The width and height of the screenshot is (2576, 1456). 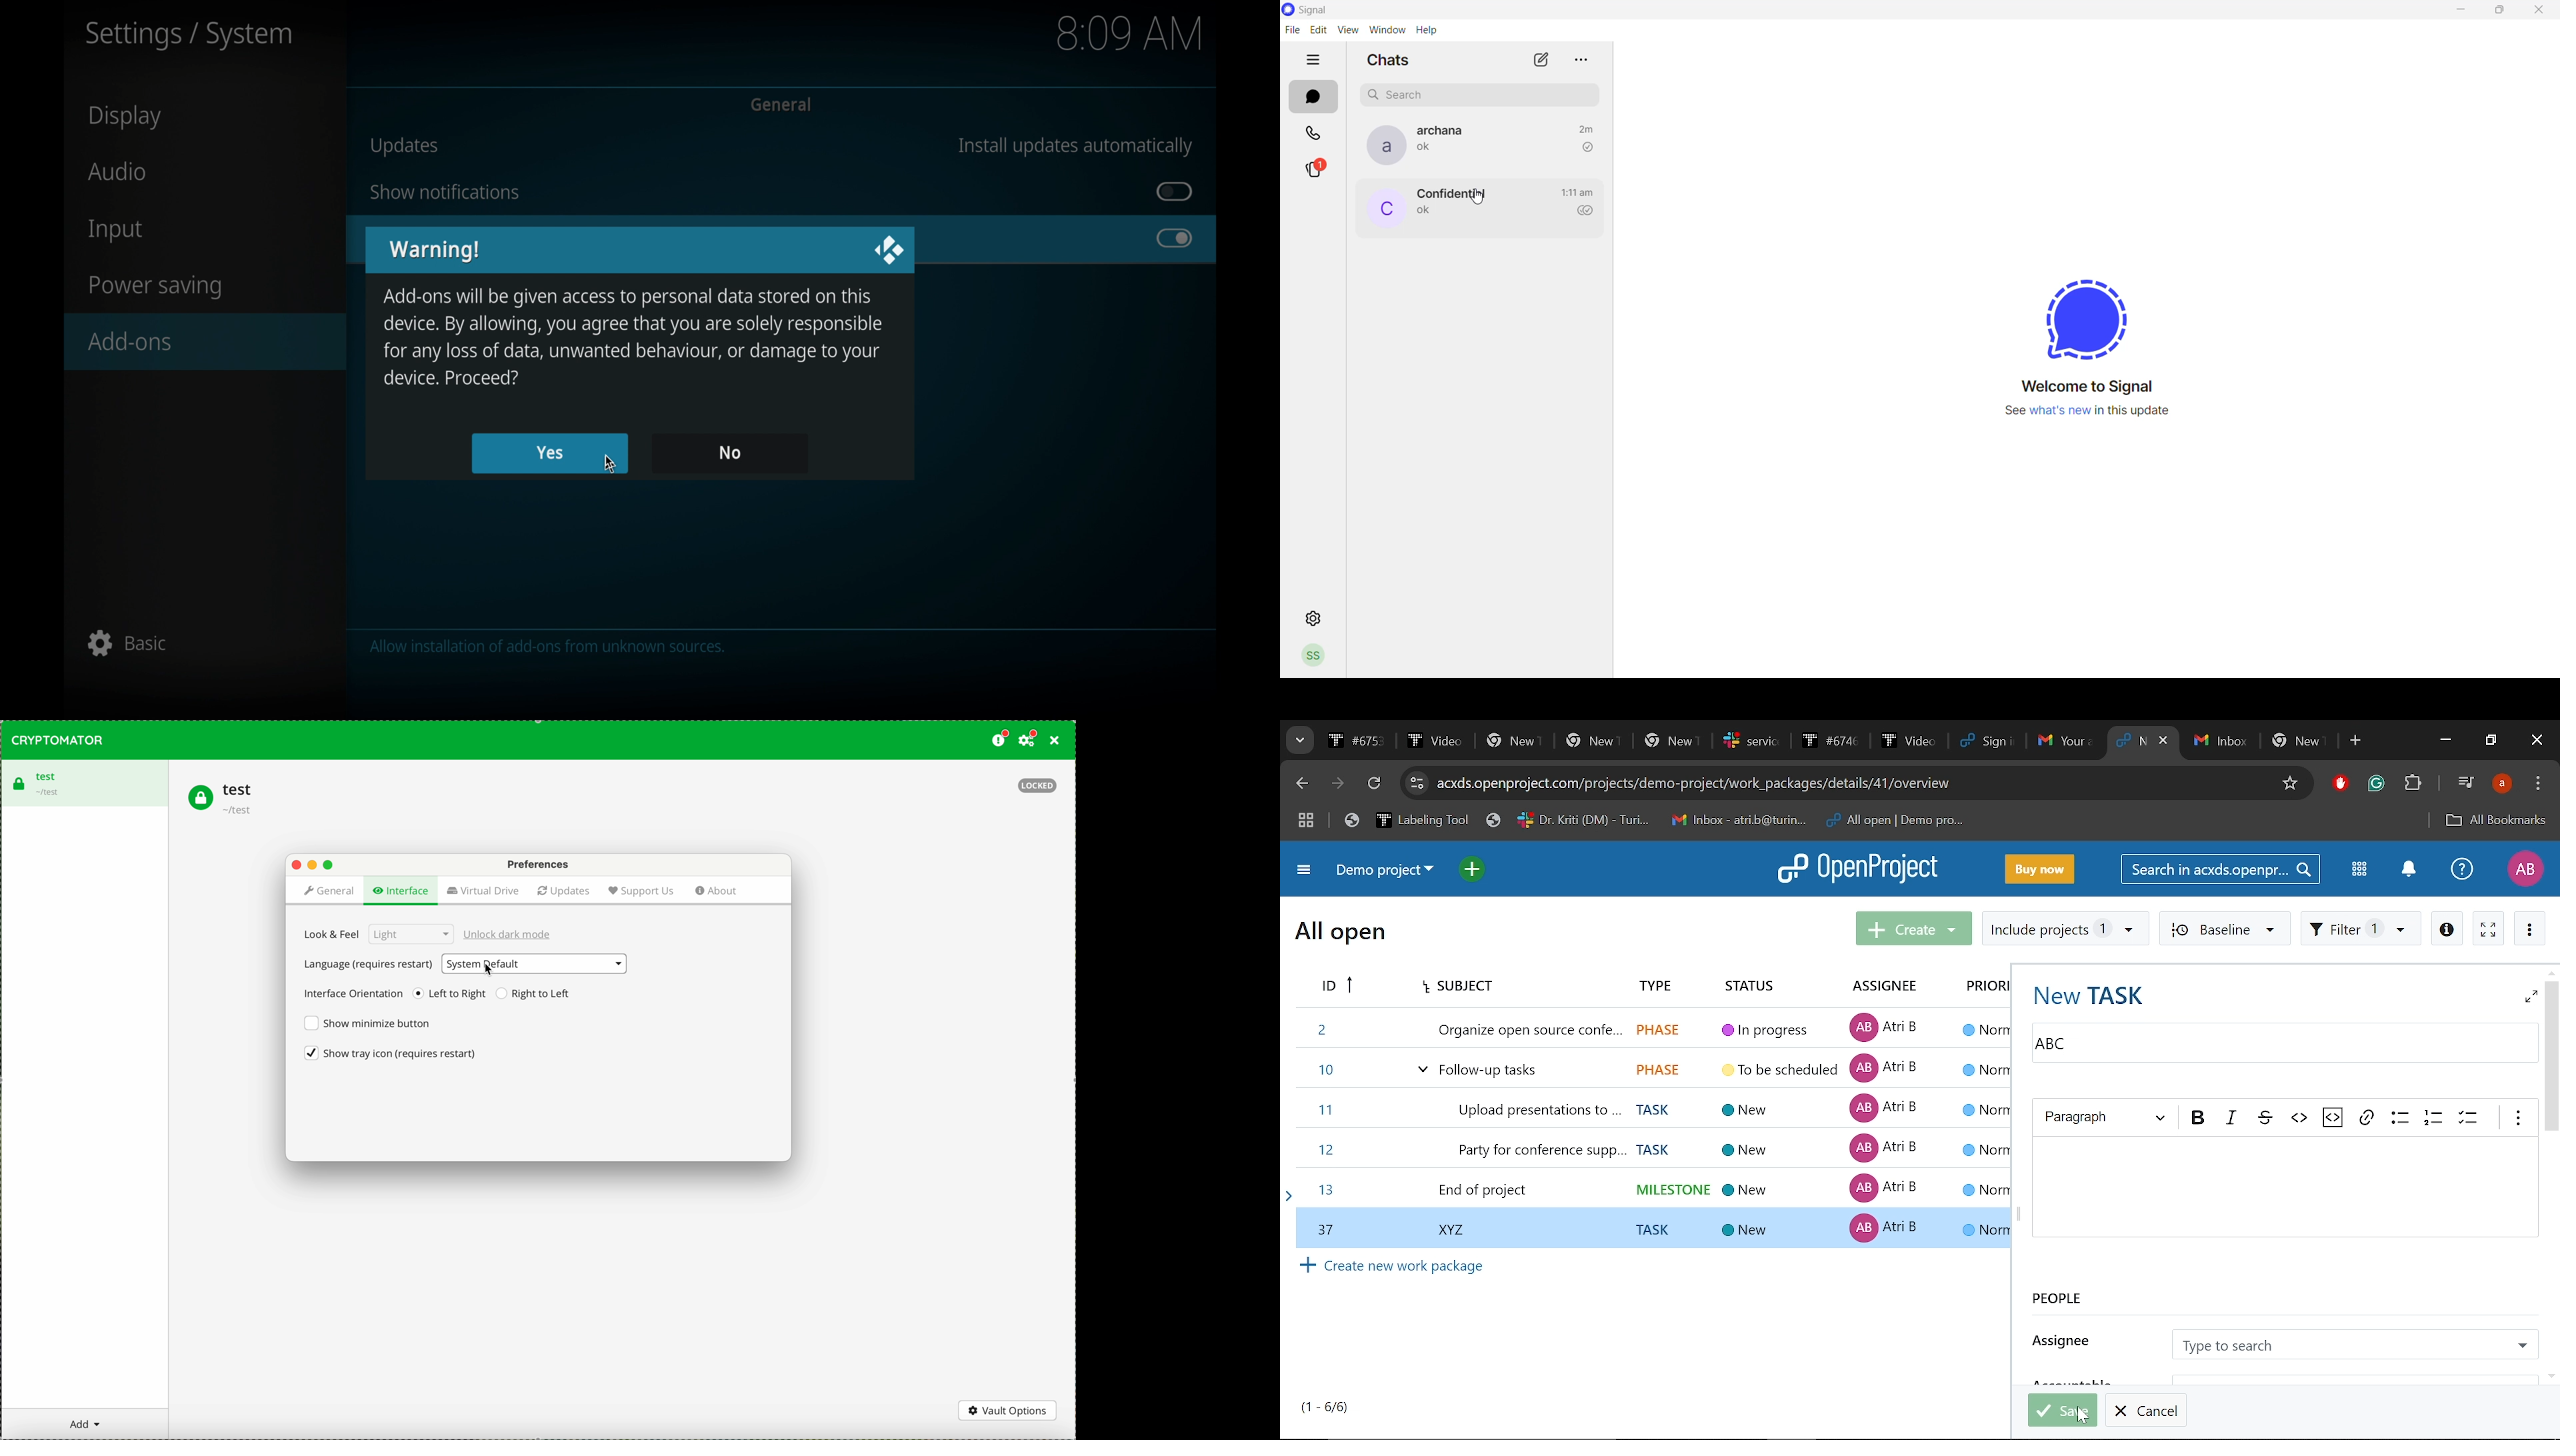 What do you see at coordinates (1175, 239) in the screenshot?
I see `toggle button` at bounding box center [1175, 239].